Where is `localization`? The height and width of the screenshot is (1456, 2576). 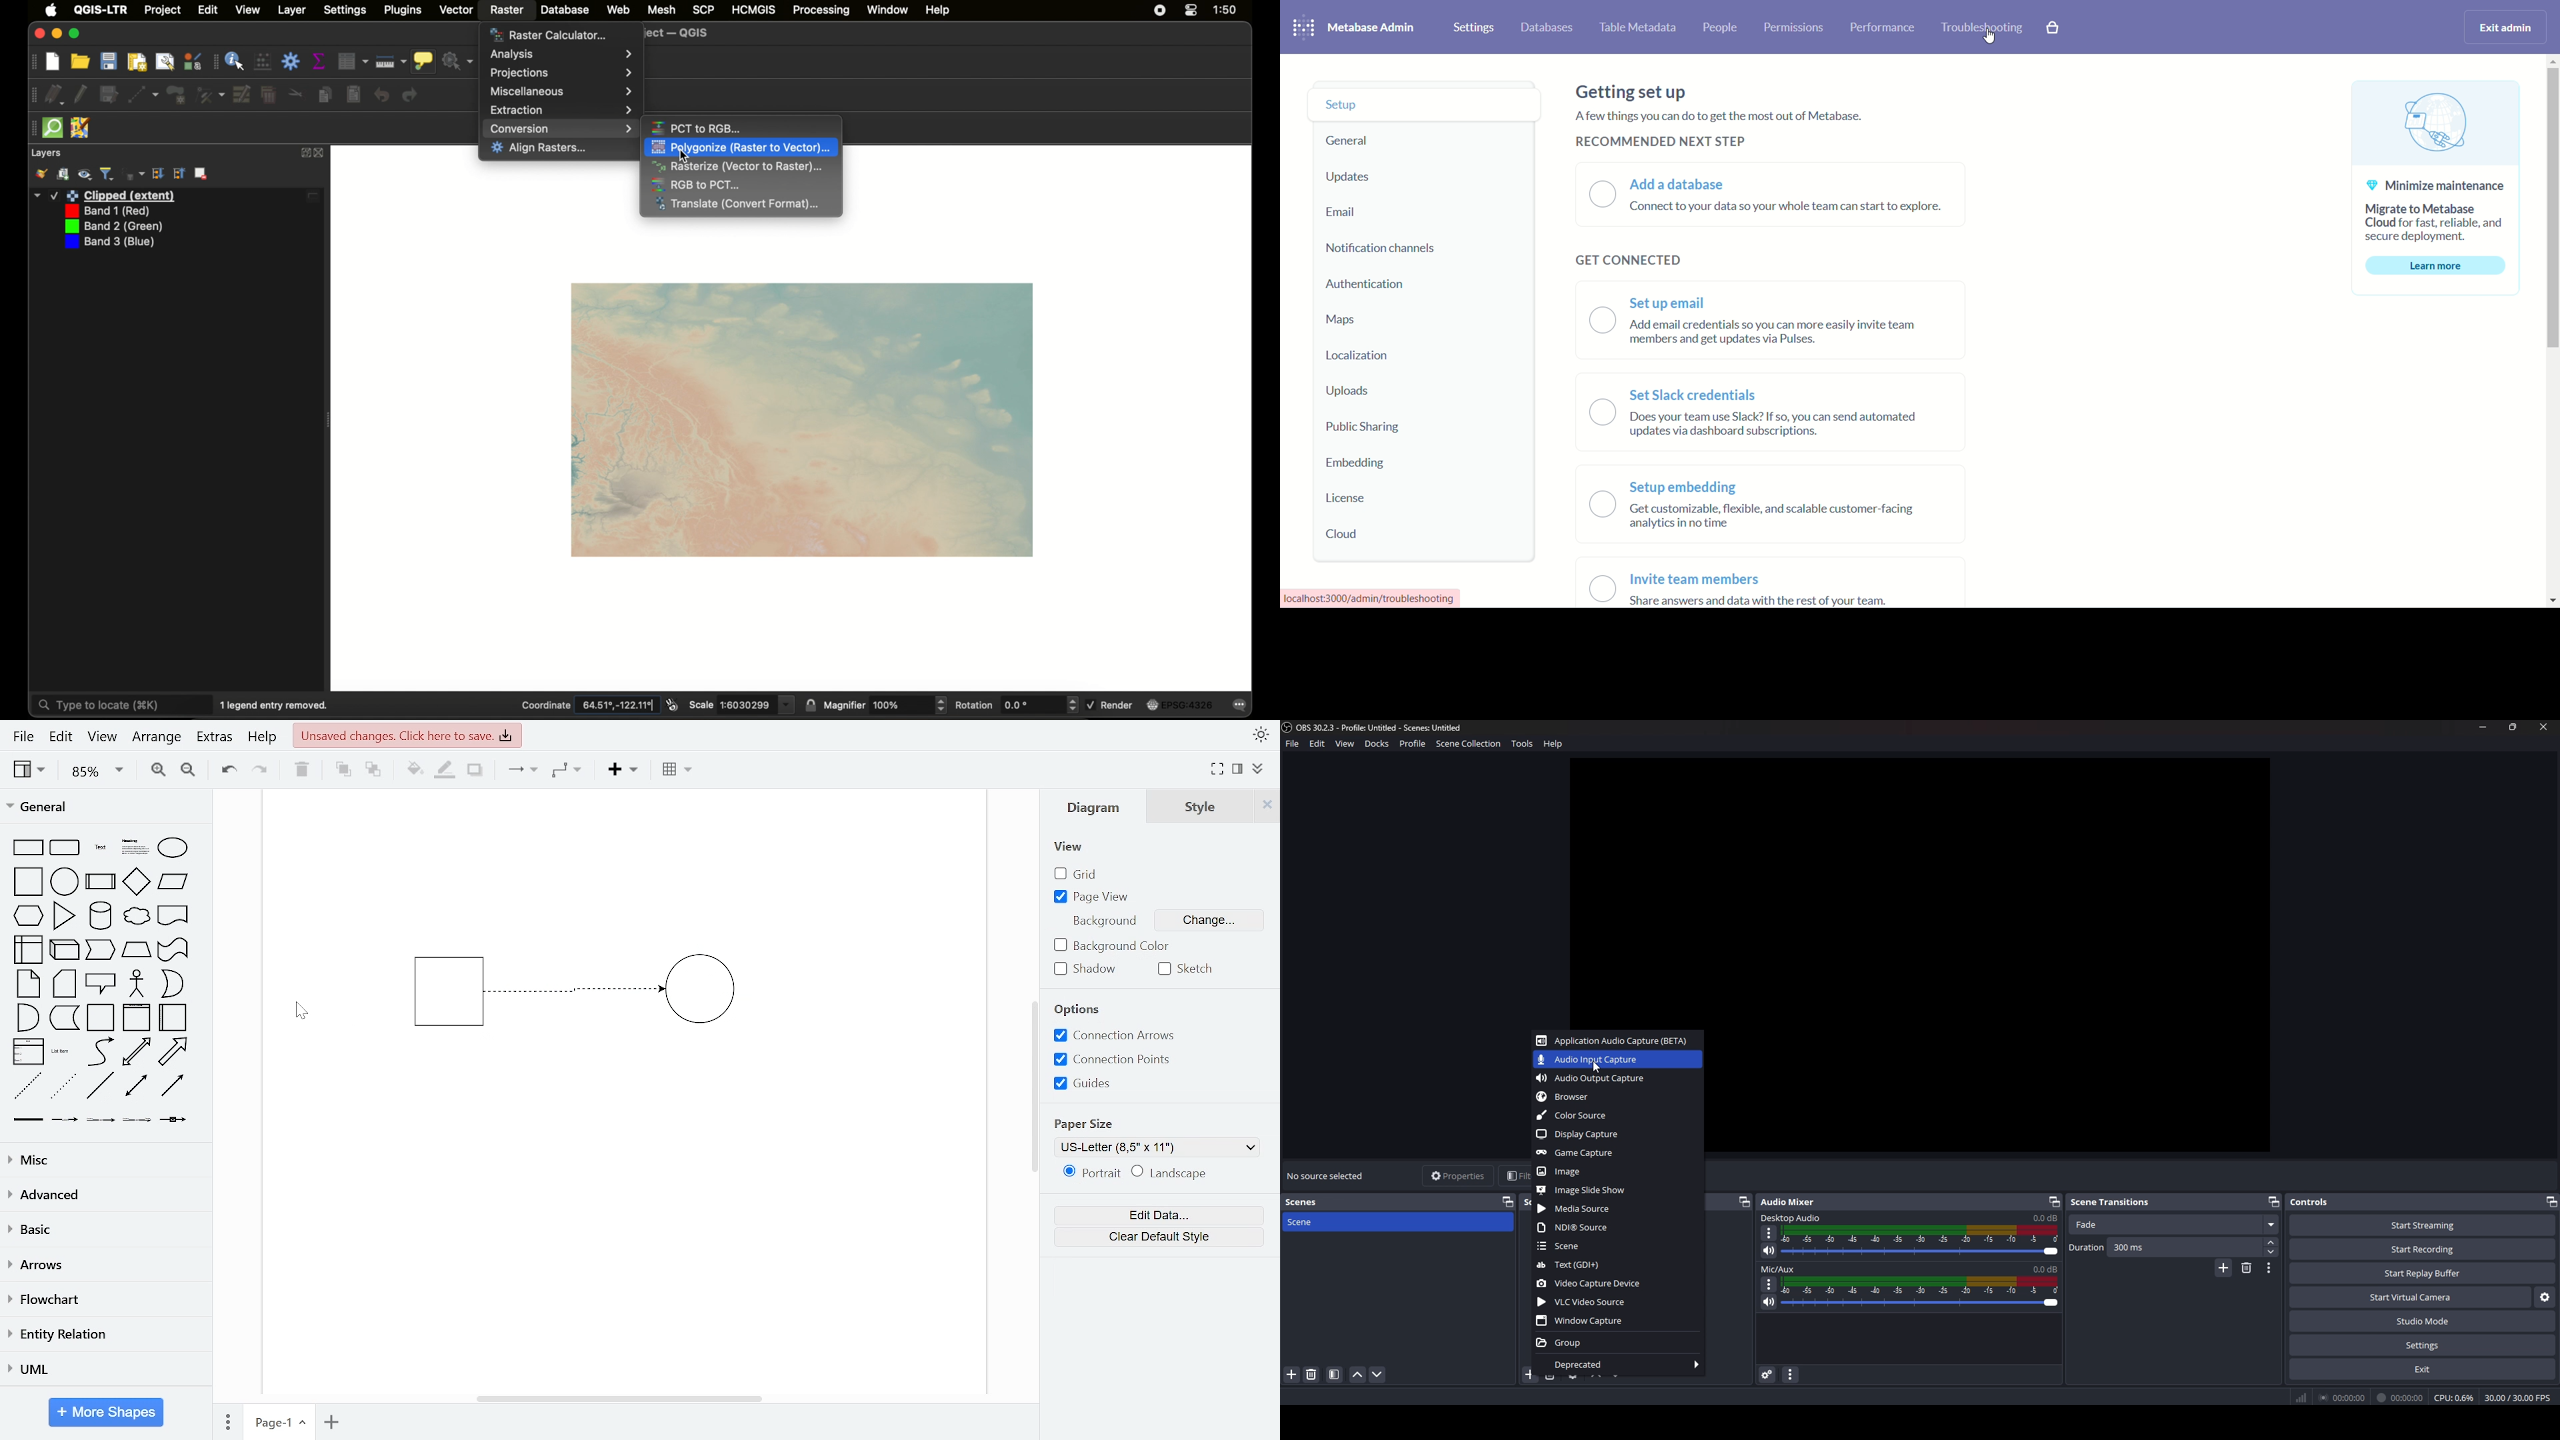
localization is located at coordinates (1370, 358).